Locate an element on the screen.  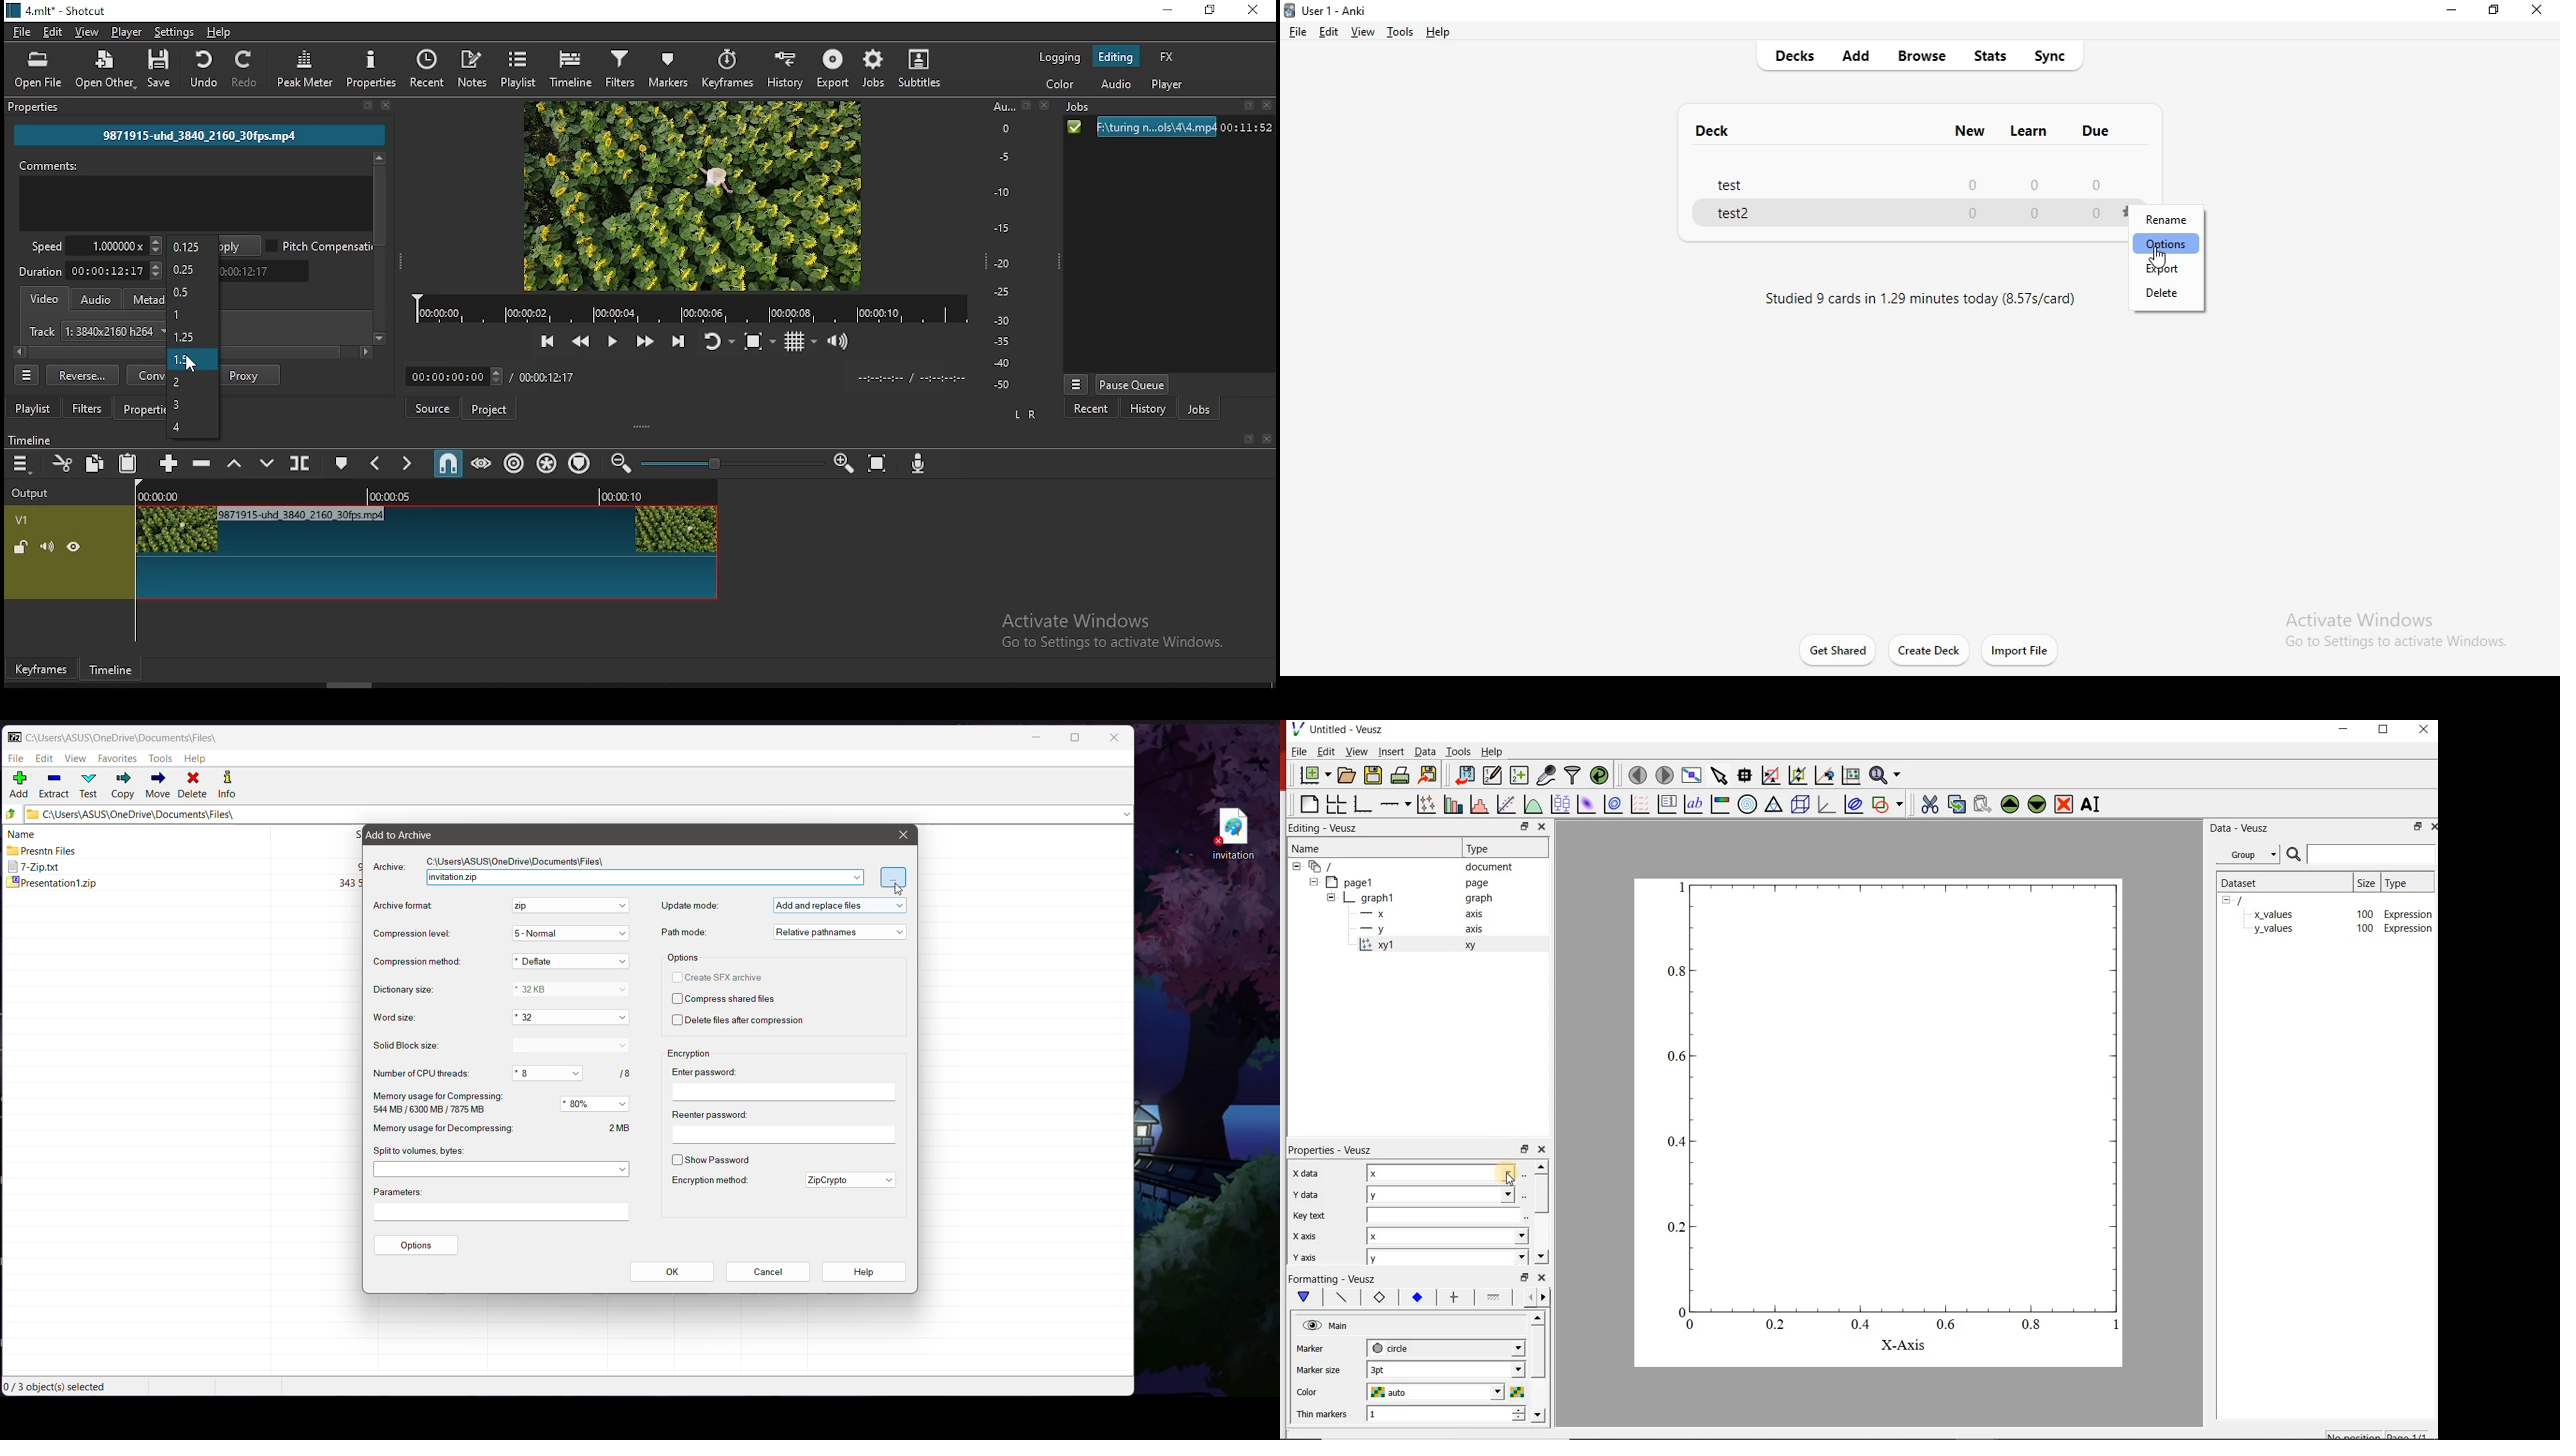
record audio is located at coordinates (922, 464).